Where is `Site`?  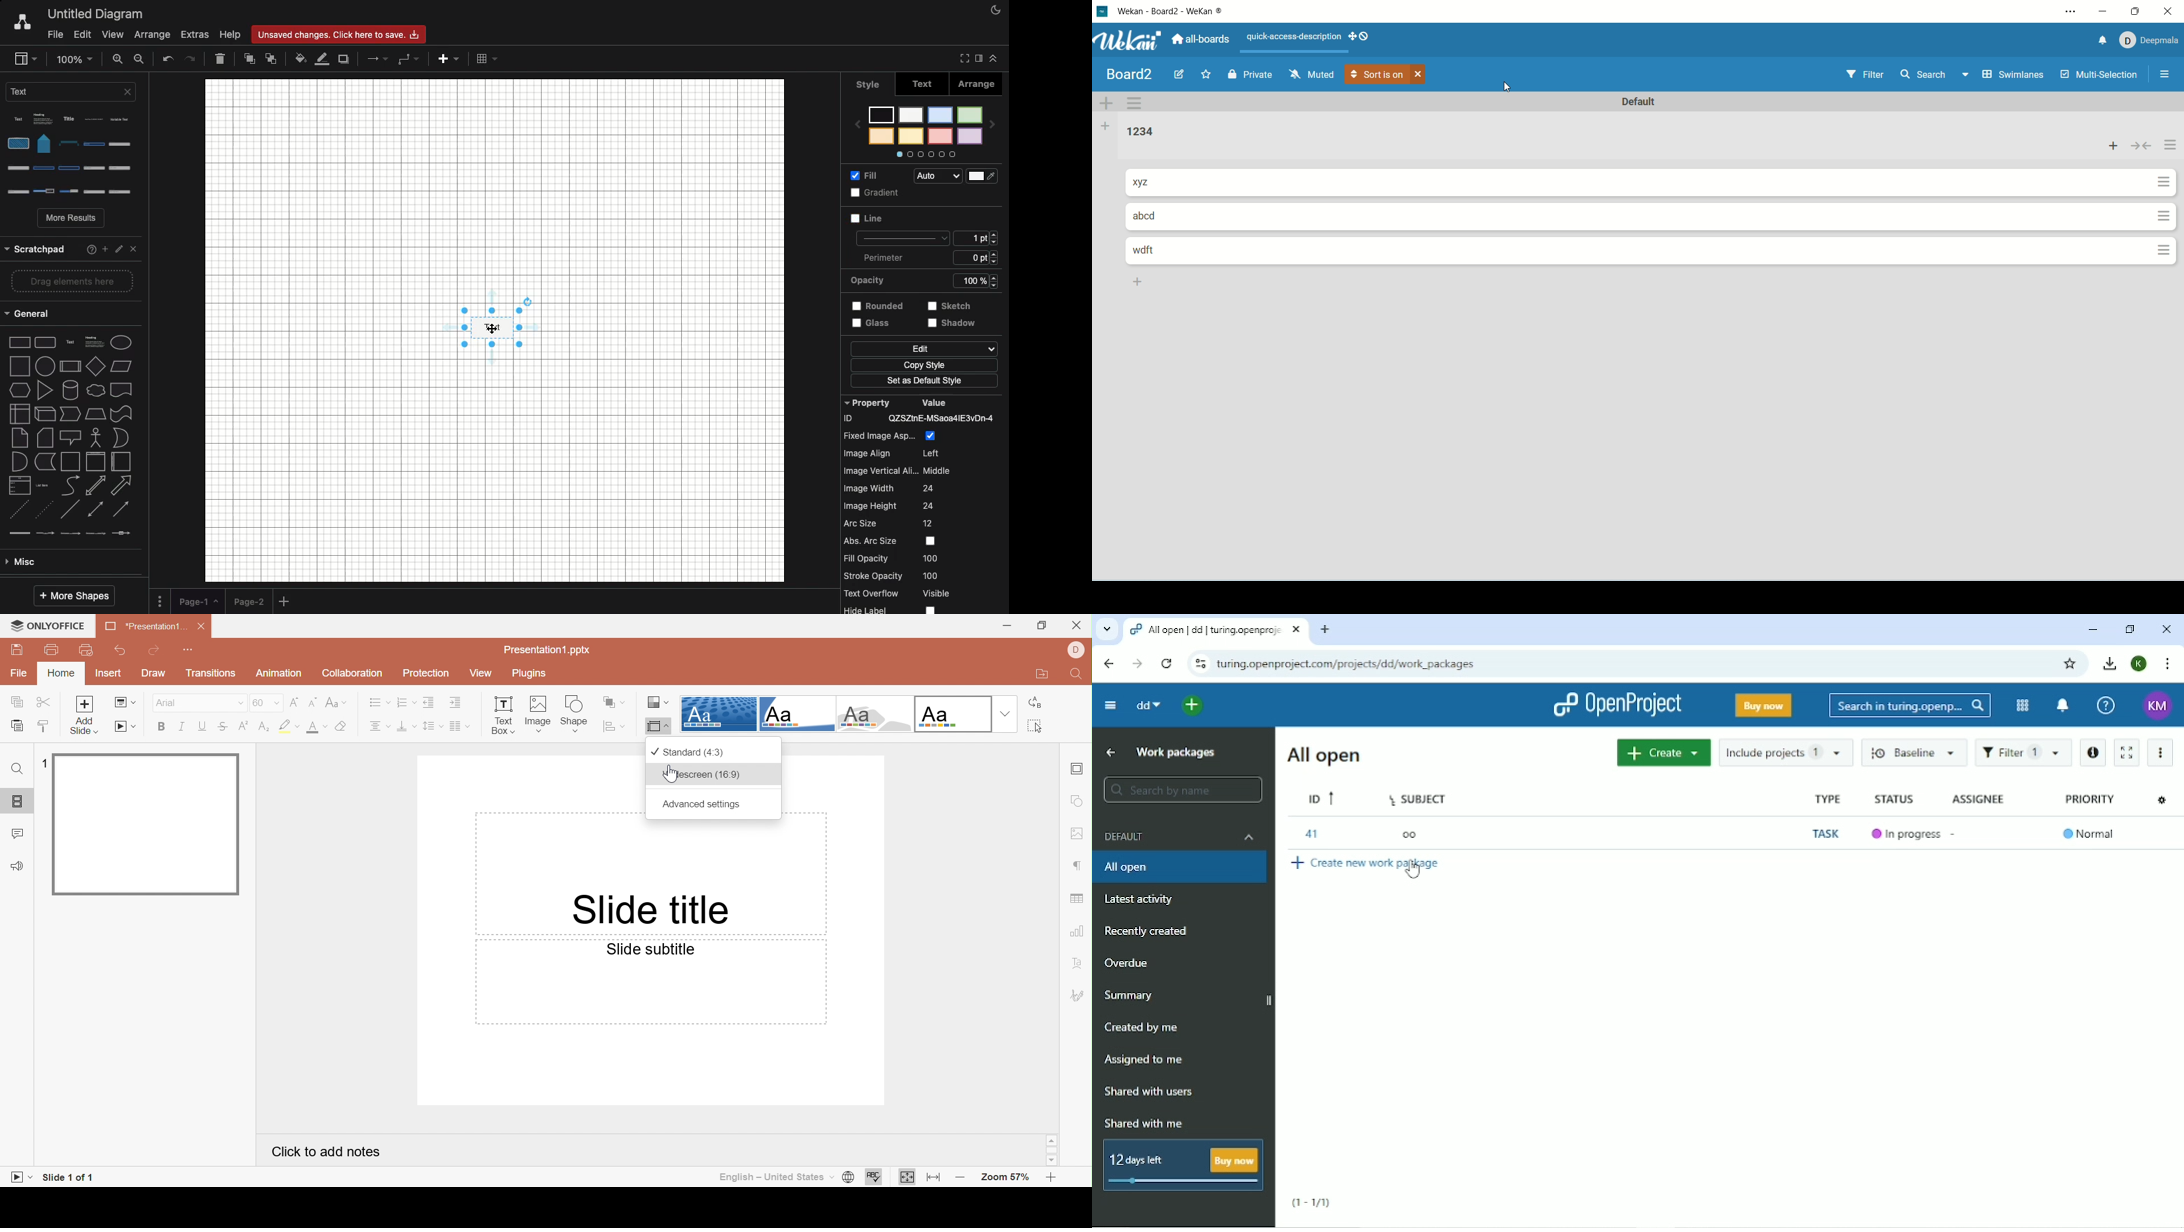
Site is located at coordinates (1347, 665).